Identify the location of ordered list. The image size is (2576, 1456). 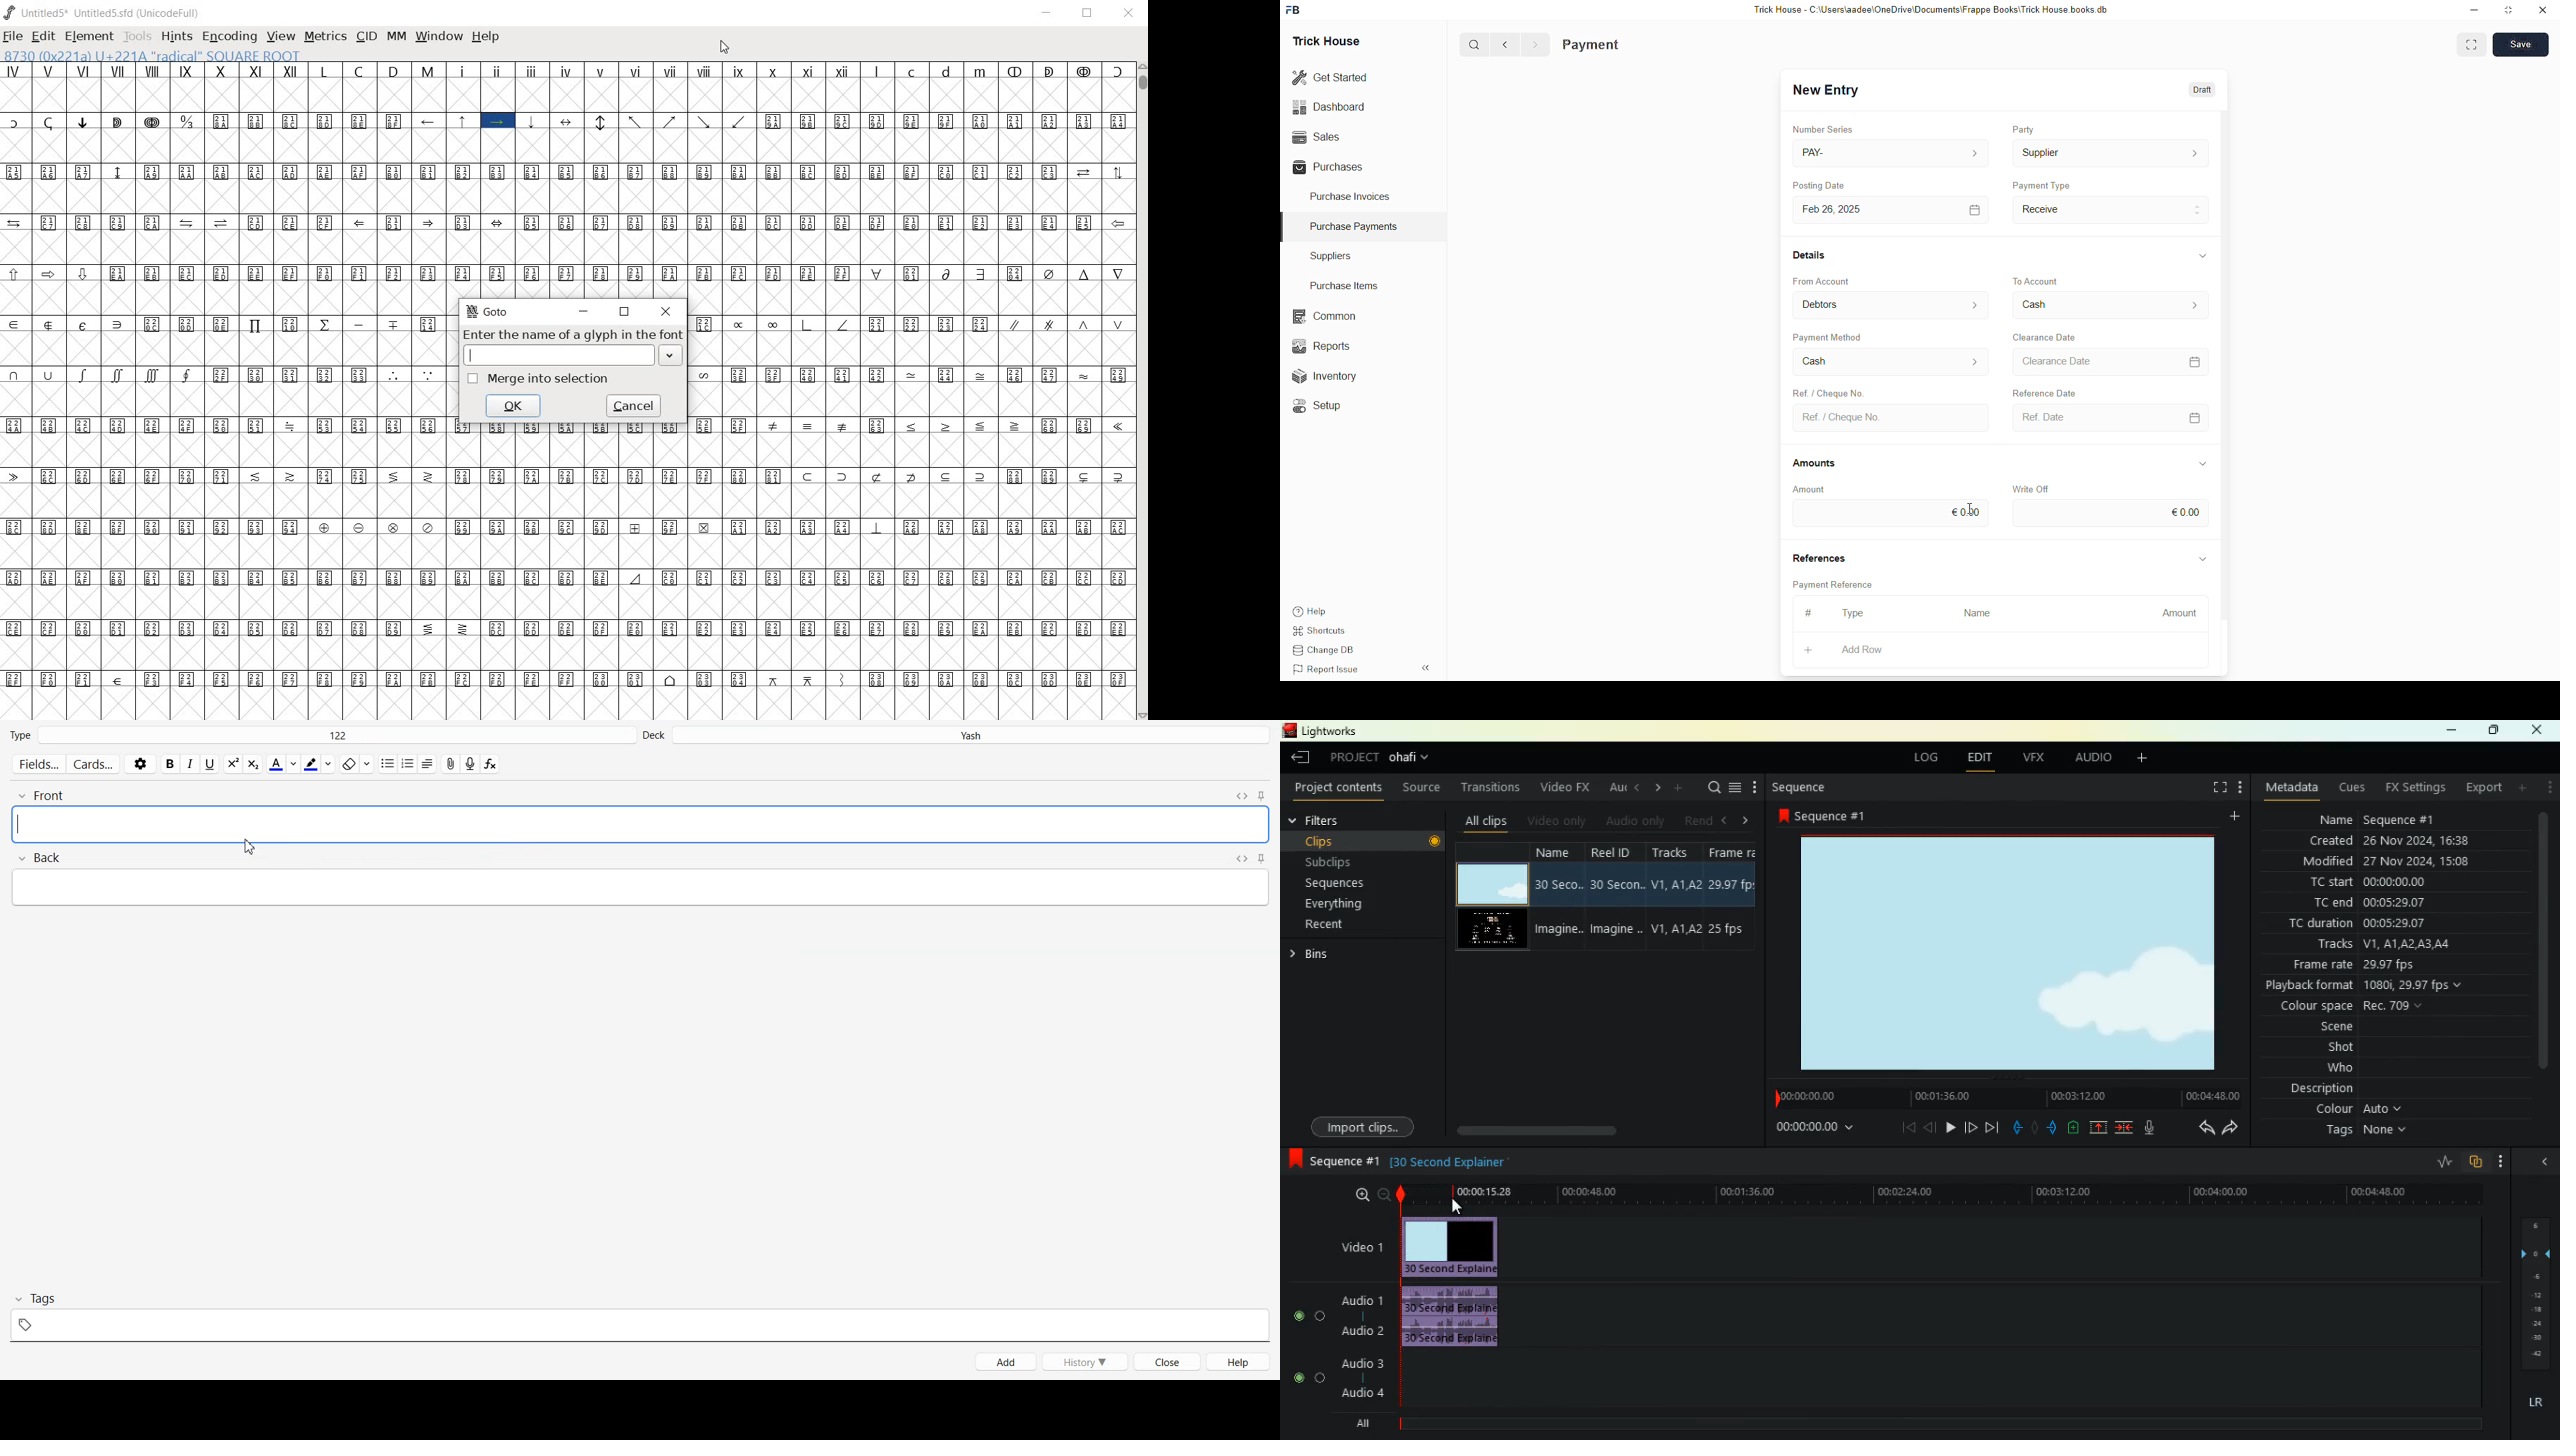
(407, 763).